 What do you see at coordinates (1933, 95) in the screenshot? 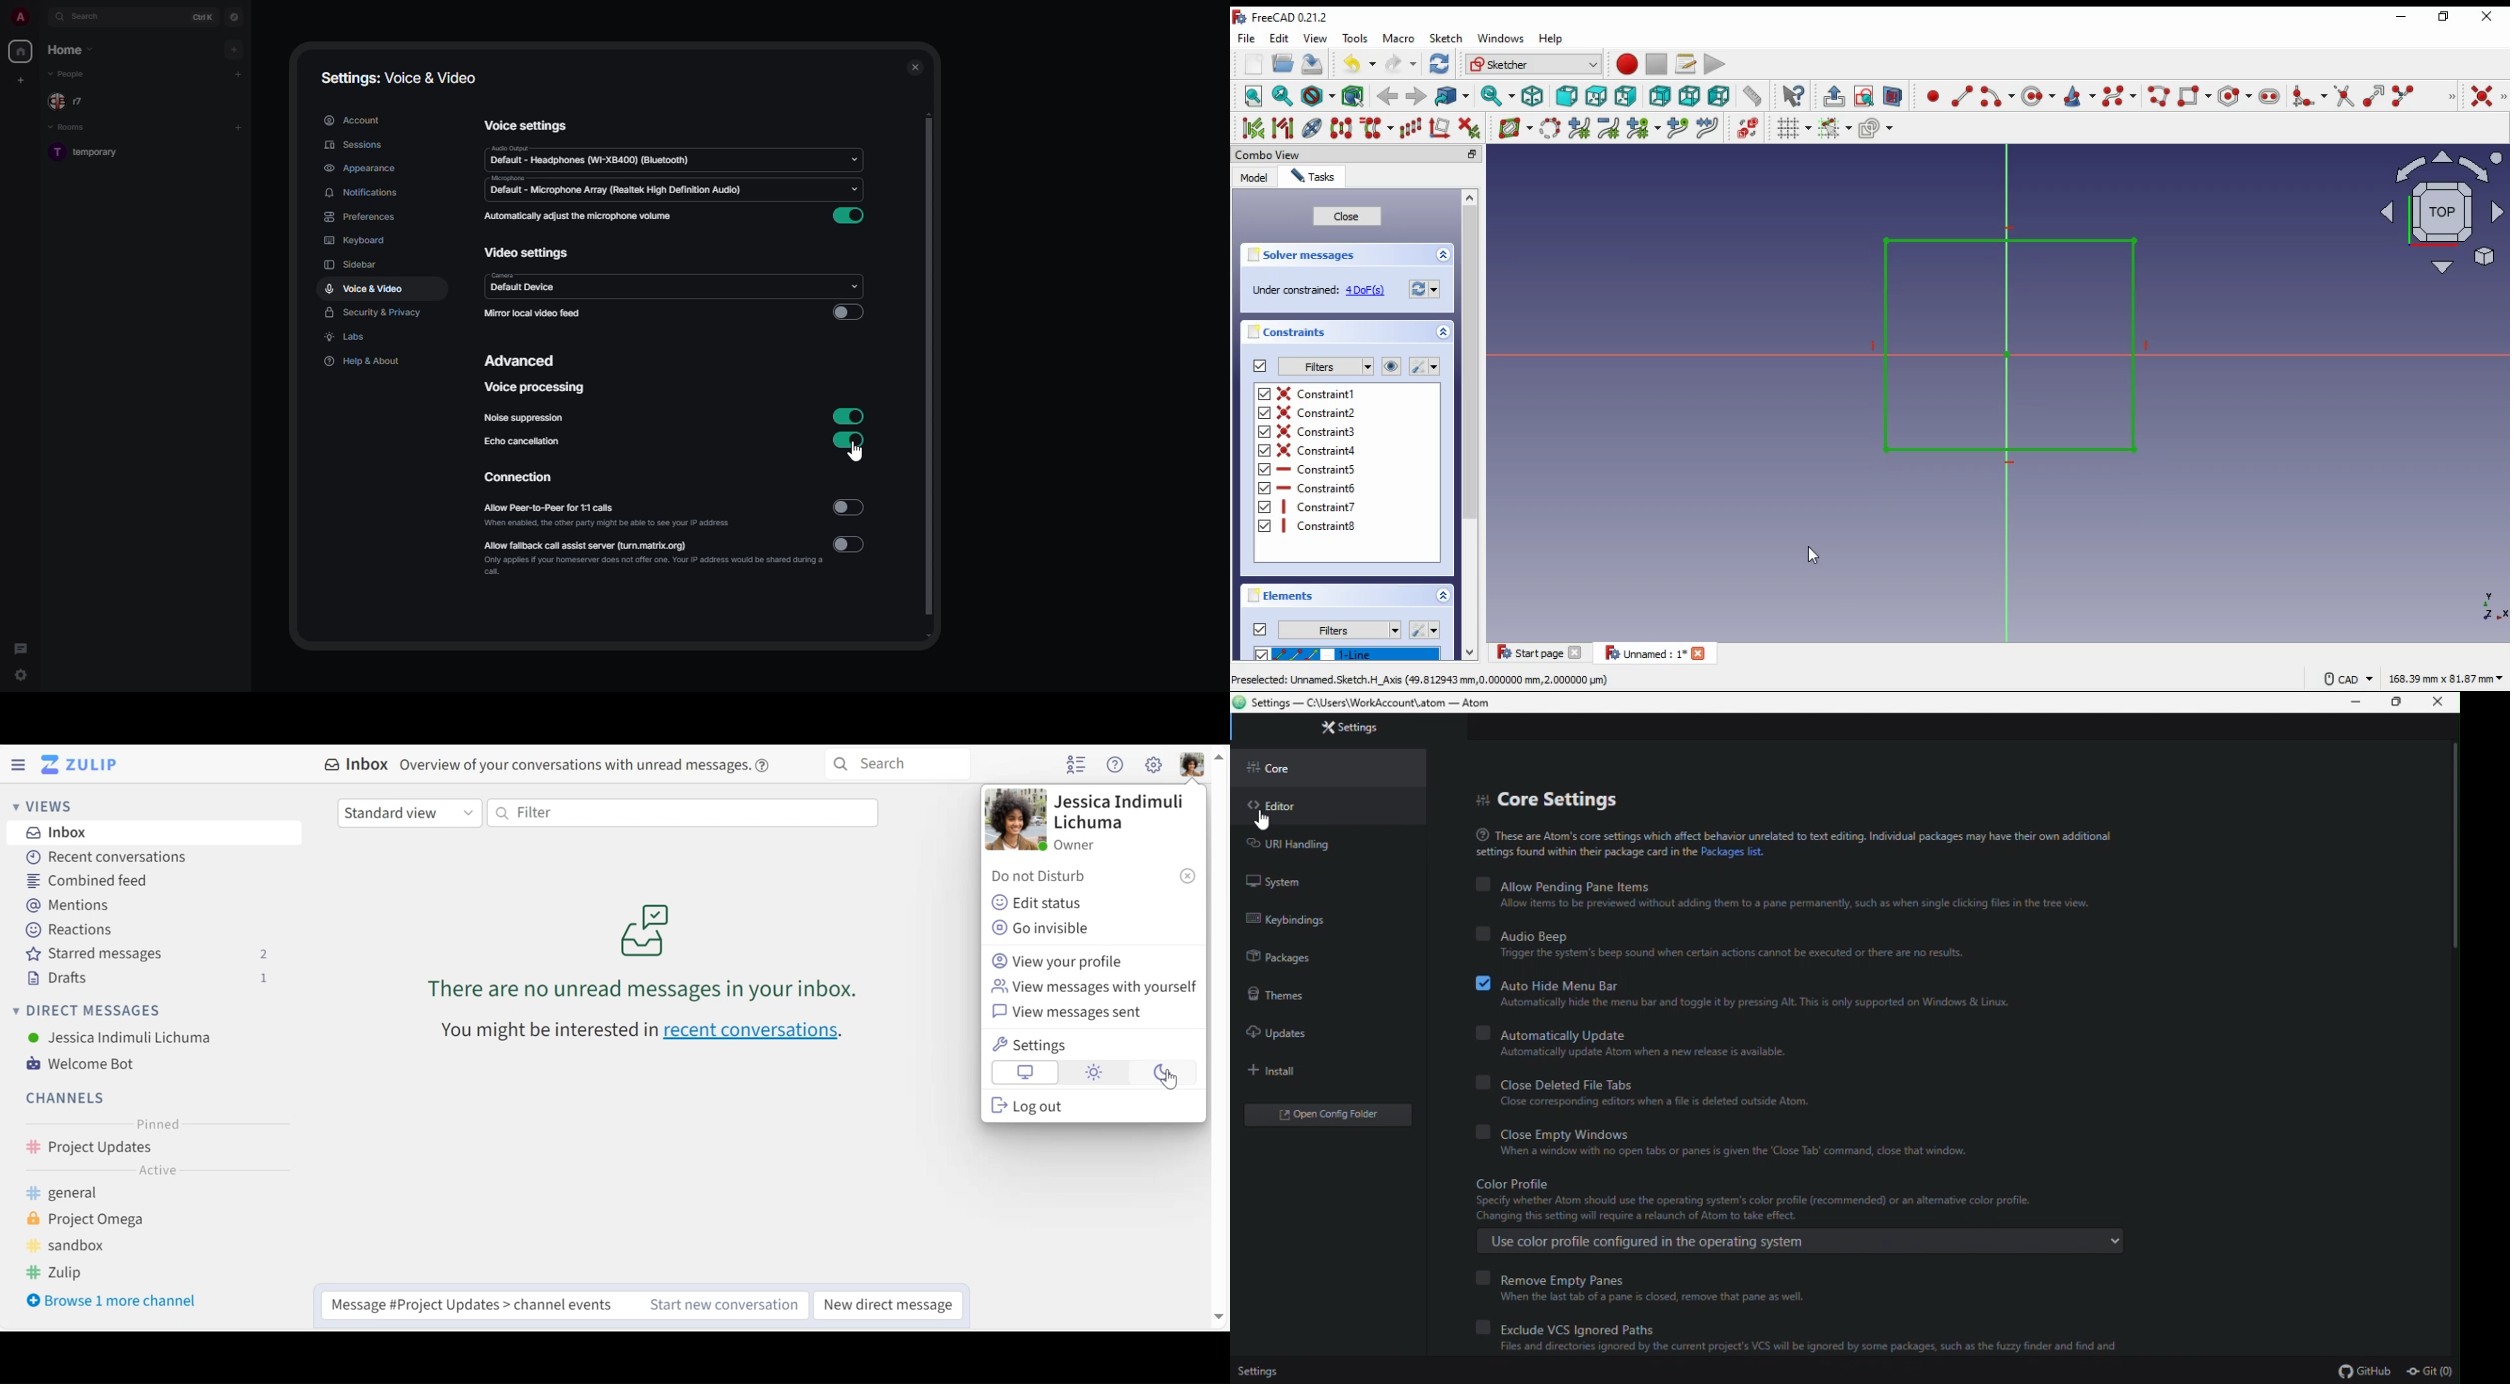
I see `create point` at bounding box center [1933, 95].